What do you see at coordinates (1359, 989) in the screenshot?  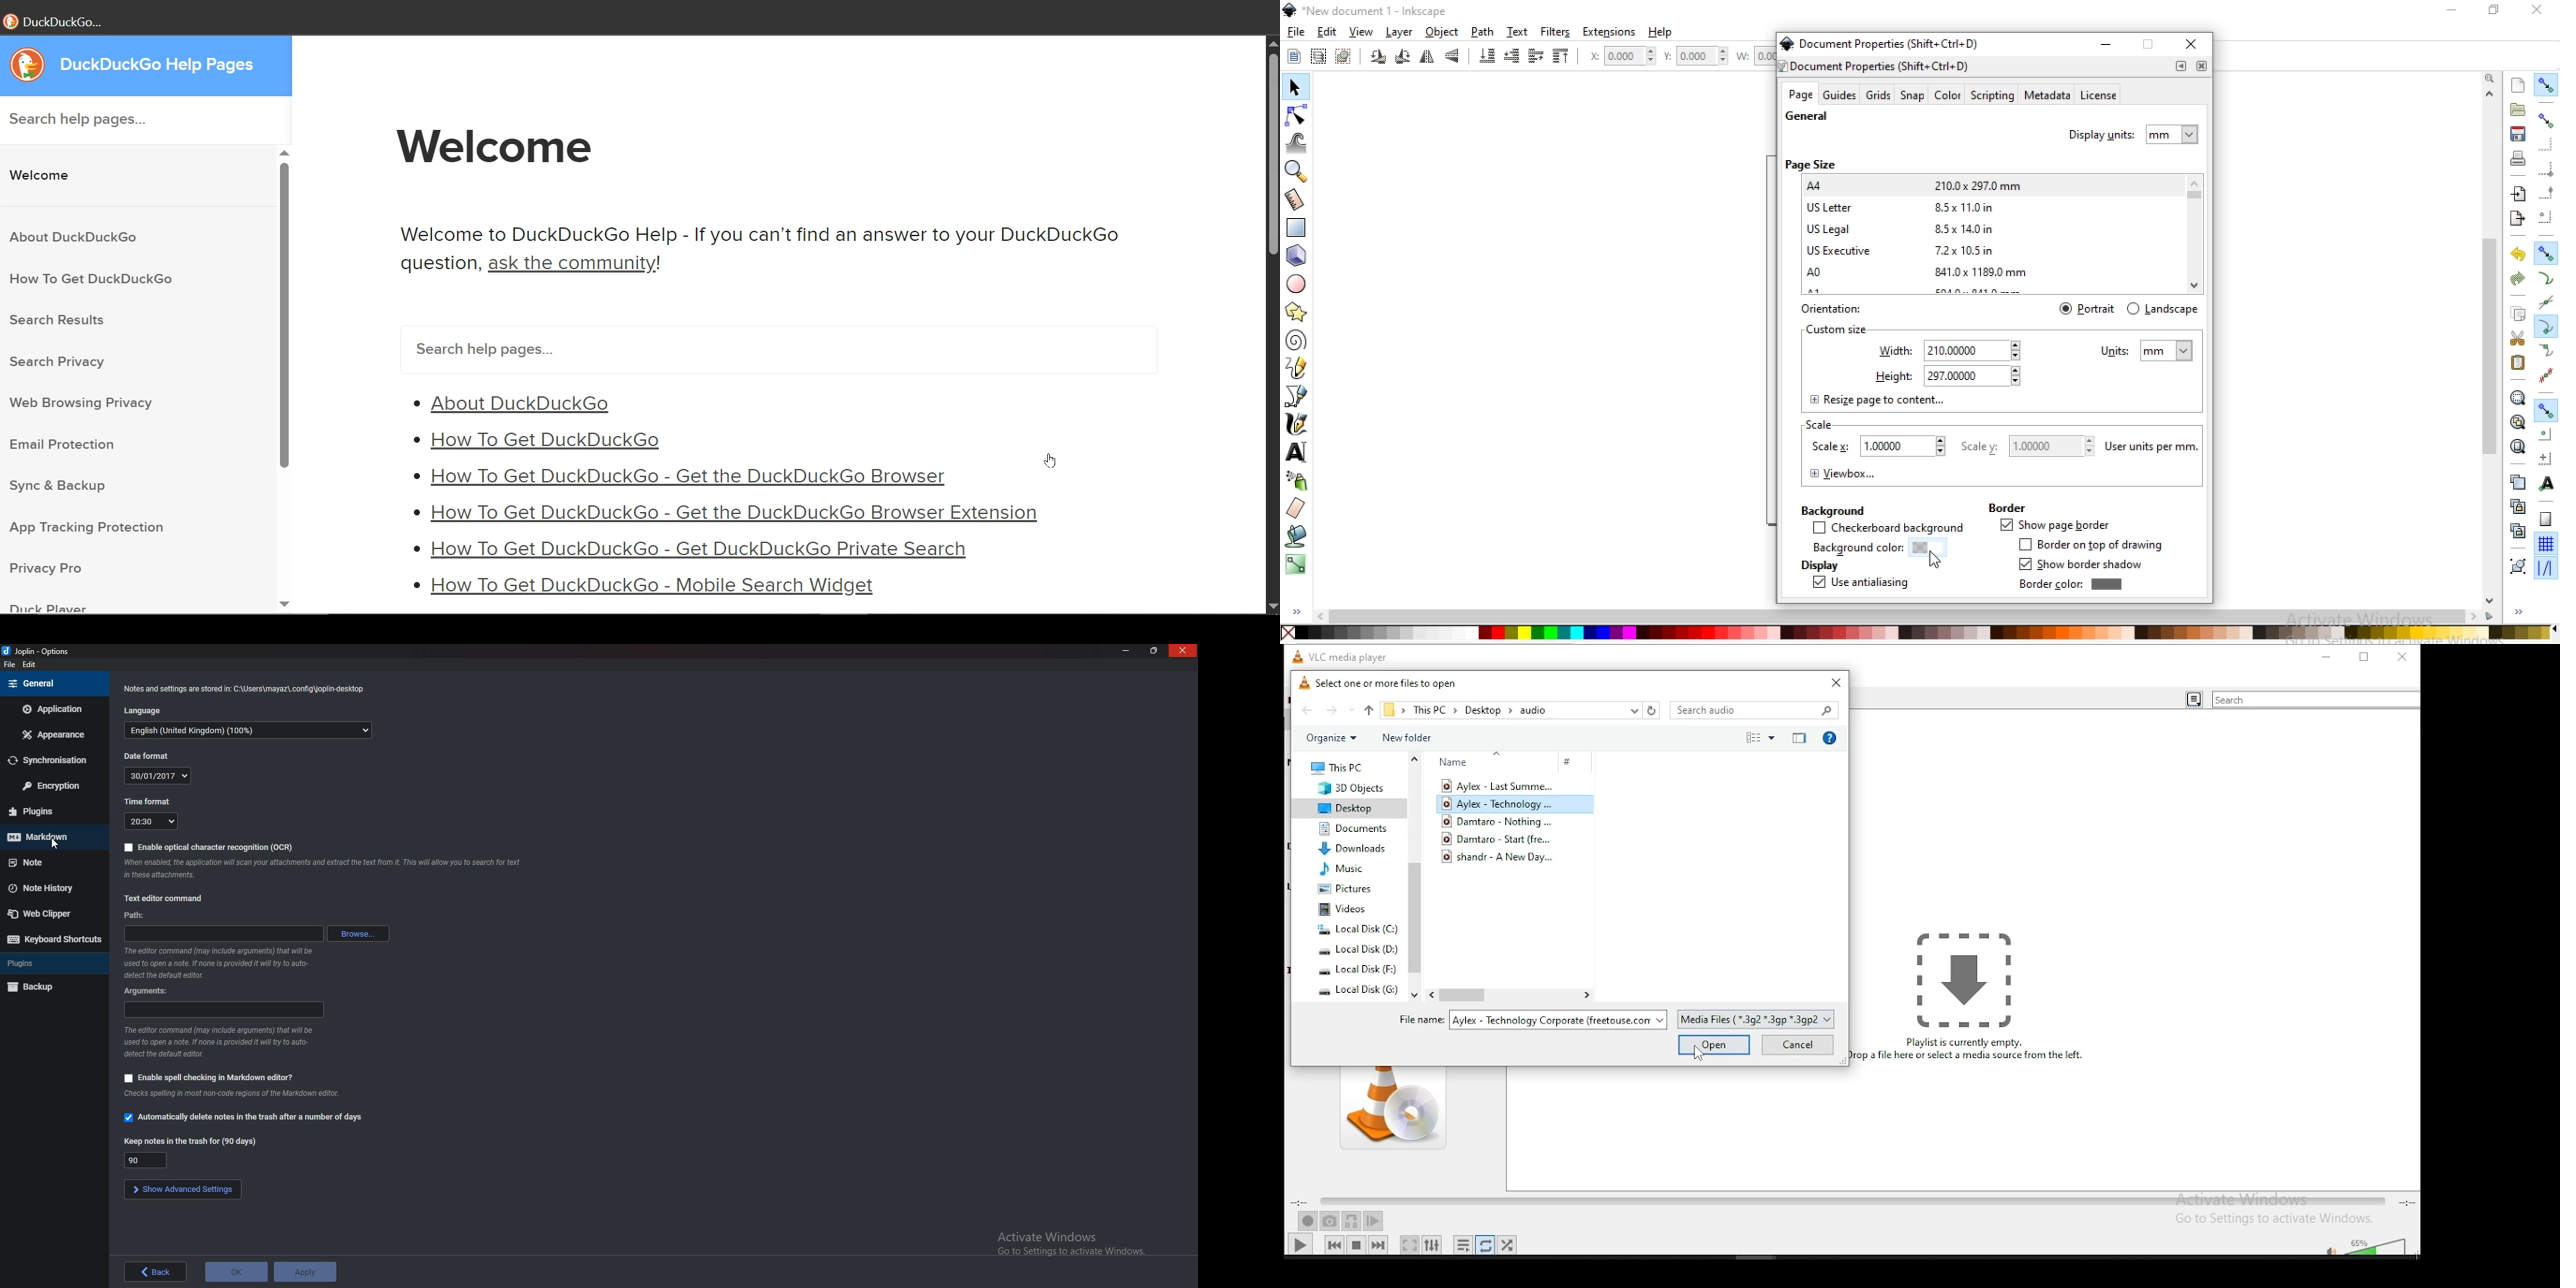 I see `system drive 4` at bounding box center [1359, 989].